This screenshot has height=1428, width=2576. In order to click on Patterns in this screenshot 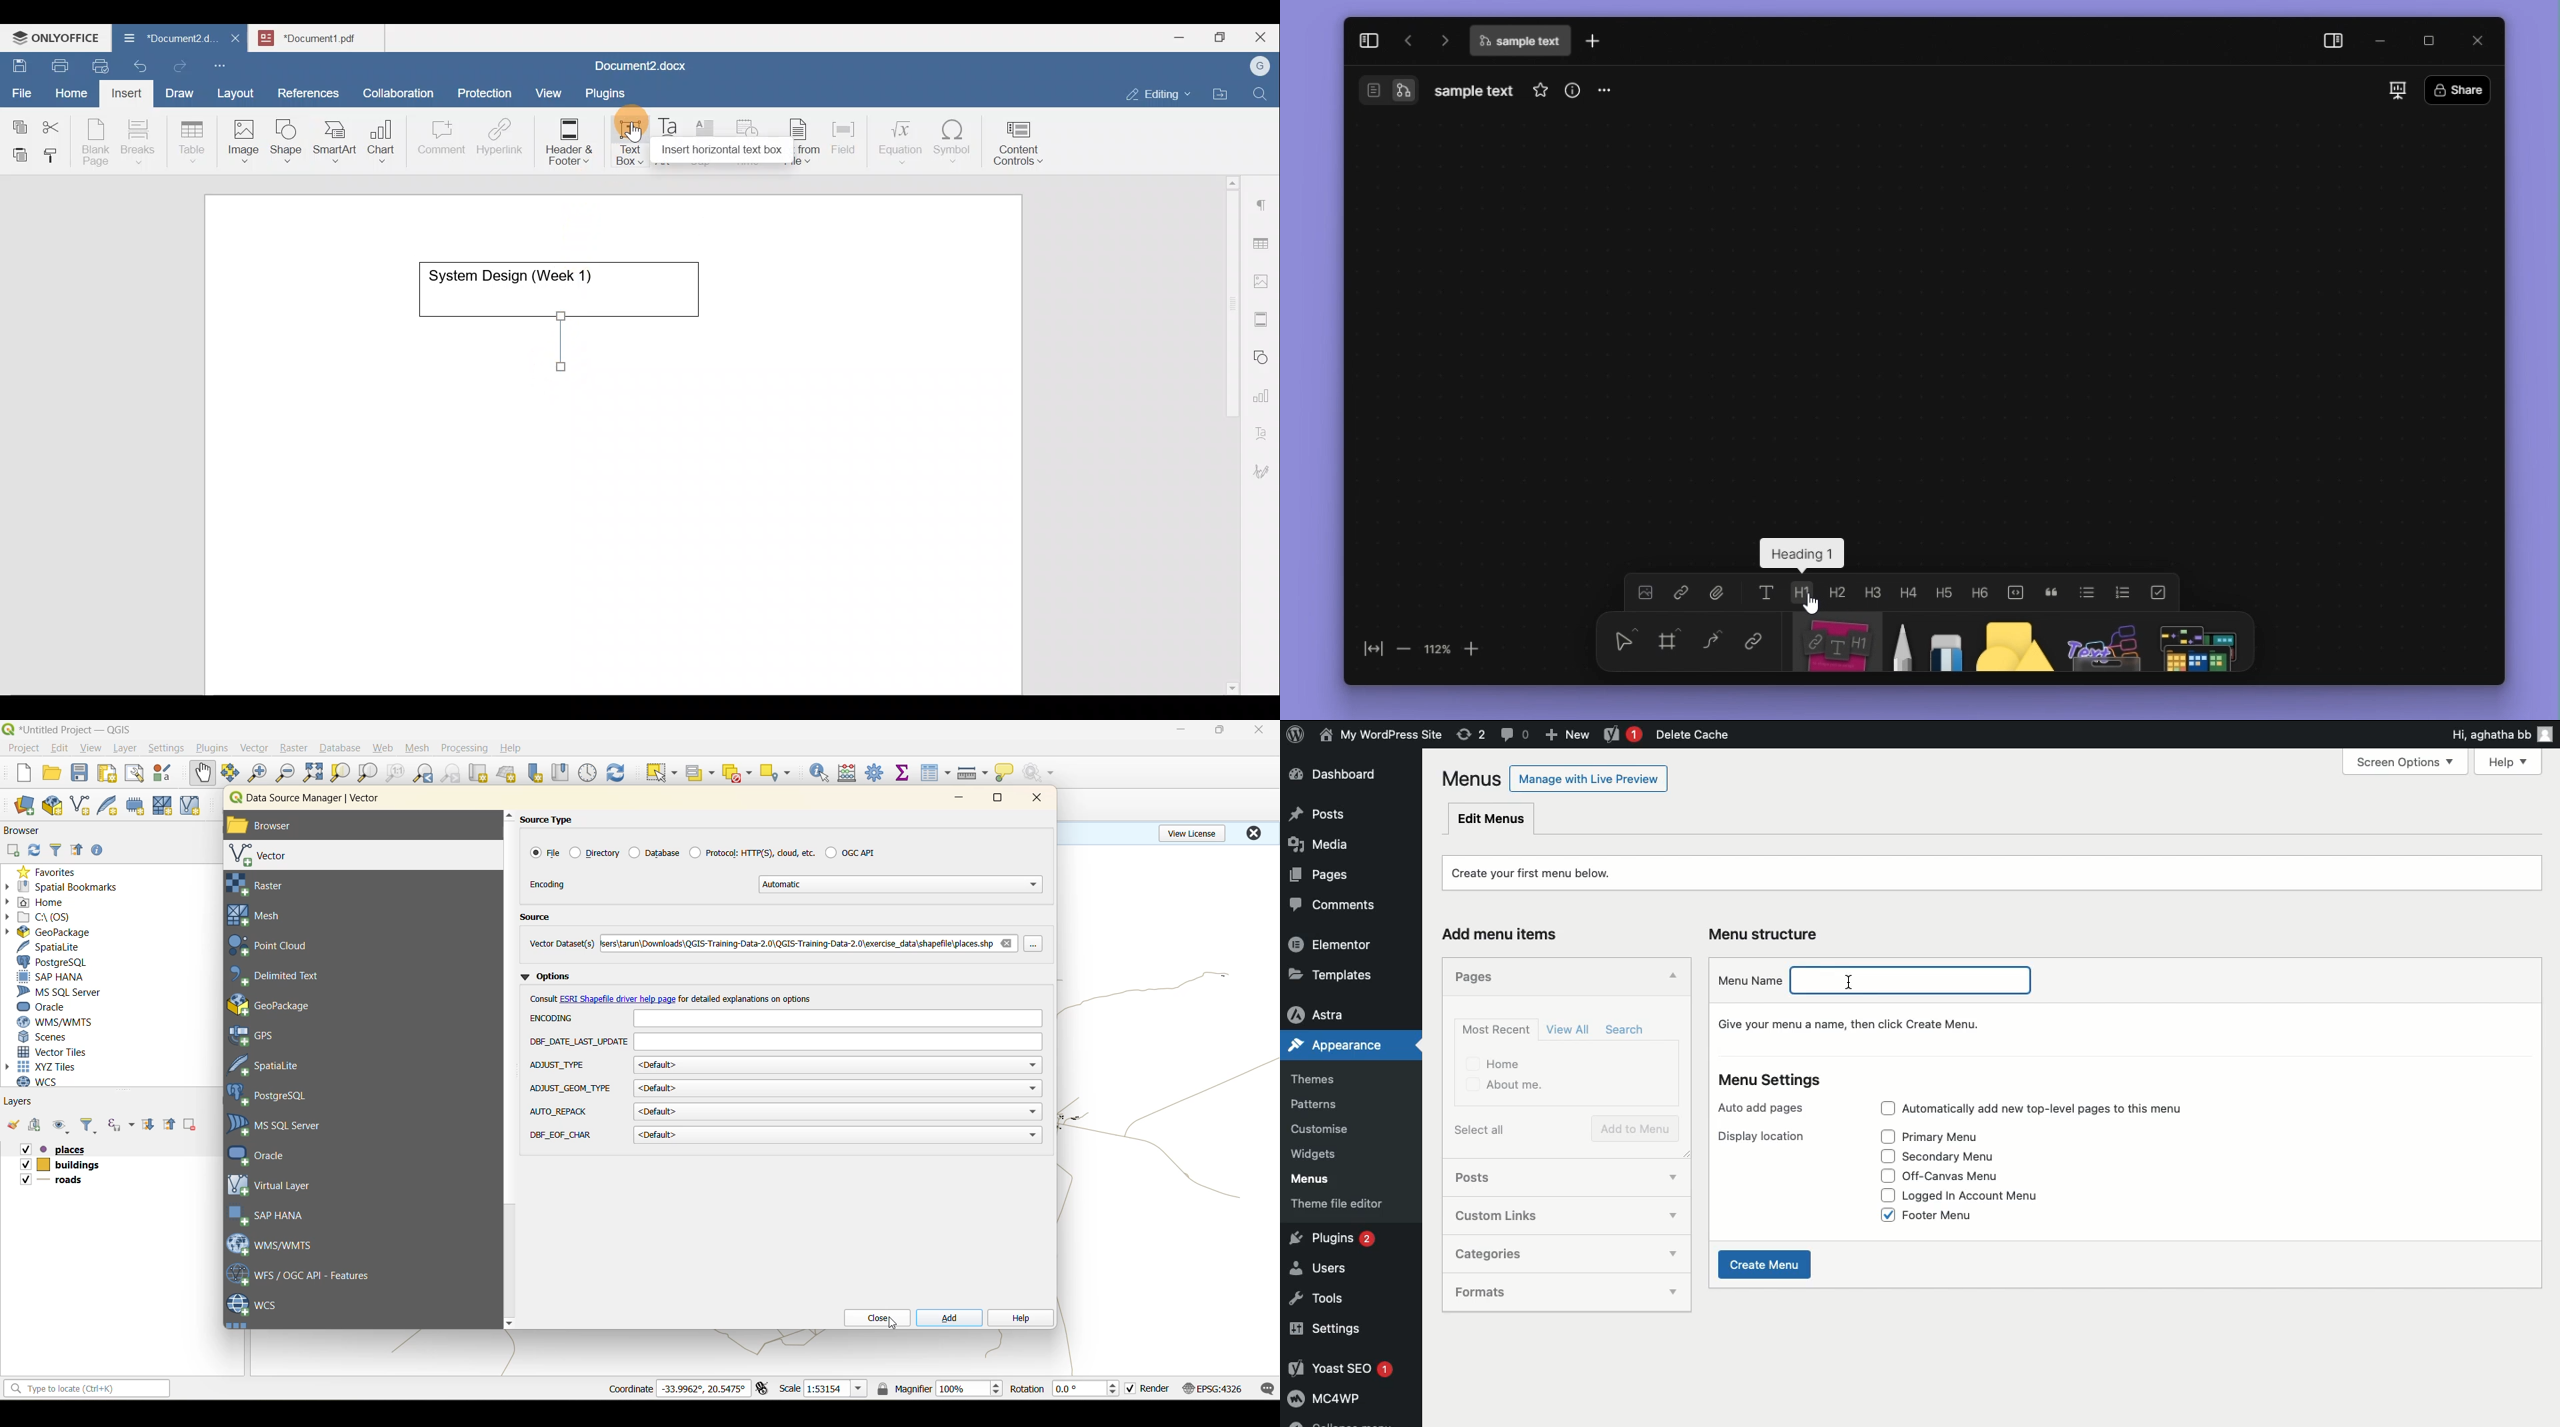, I will do `click(1328, 1101)`.